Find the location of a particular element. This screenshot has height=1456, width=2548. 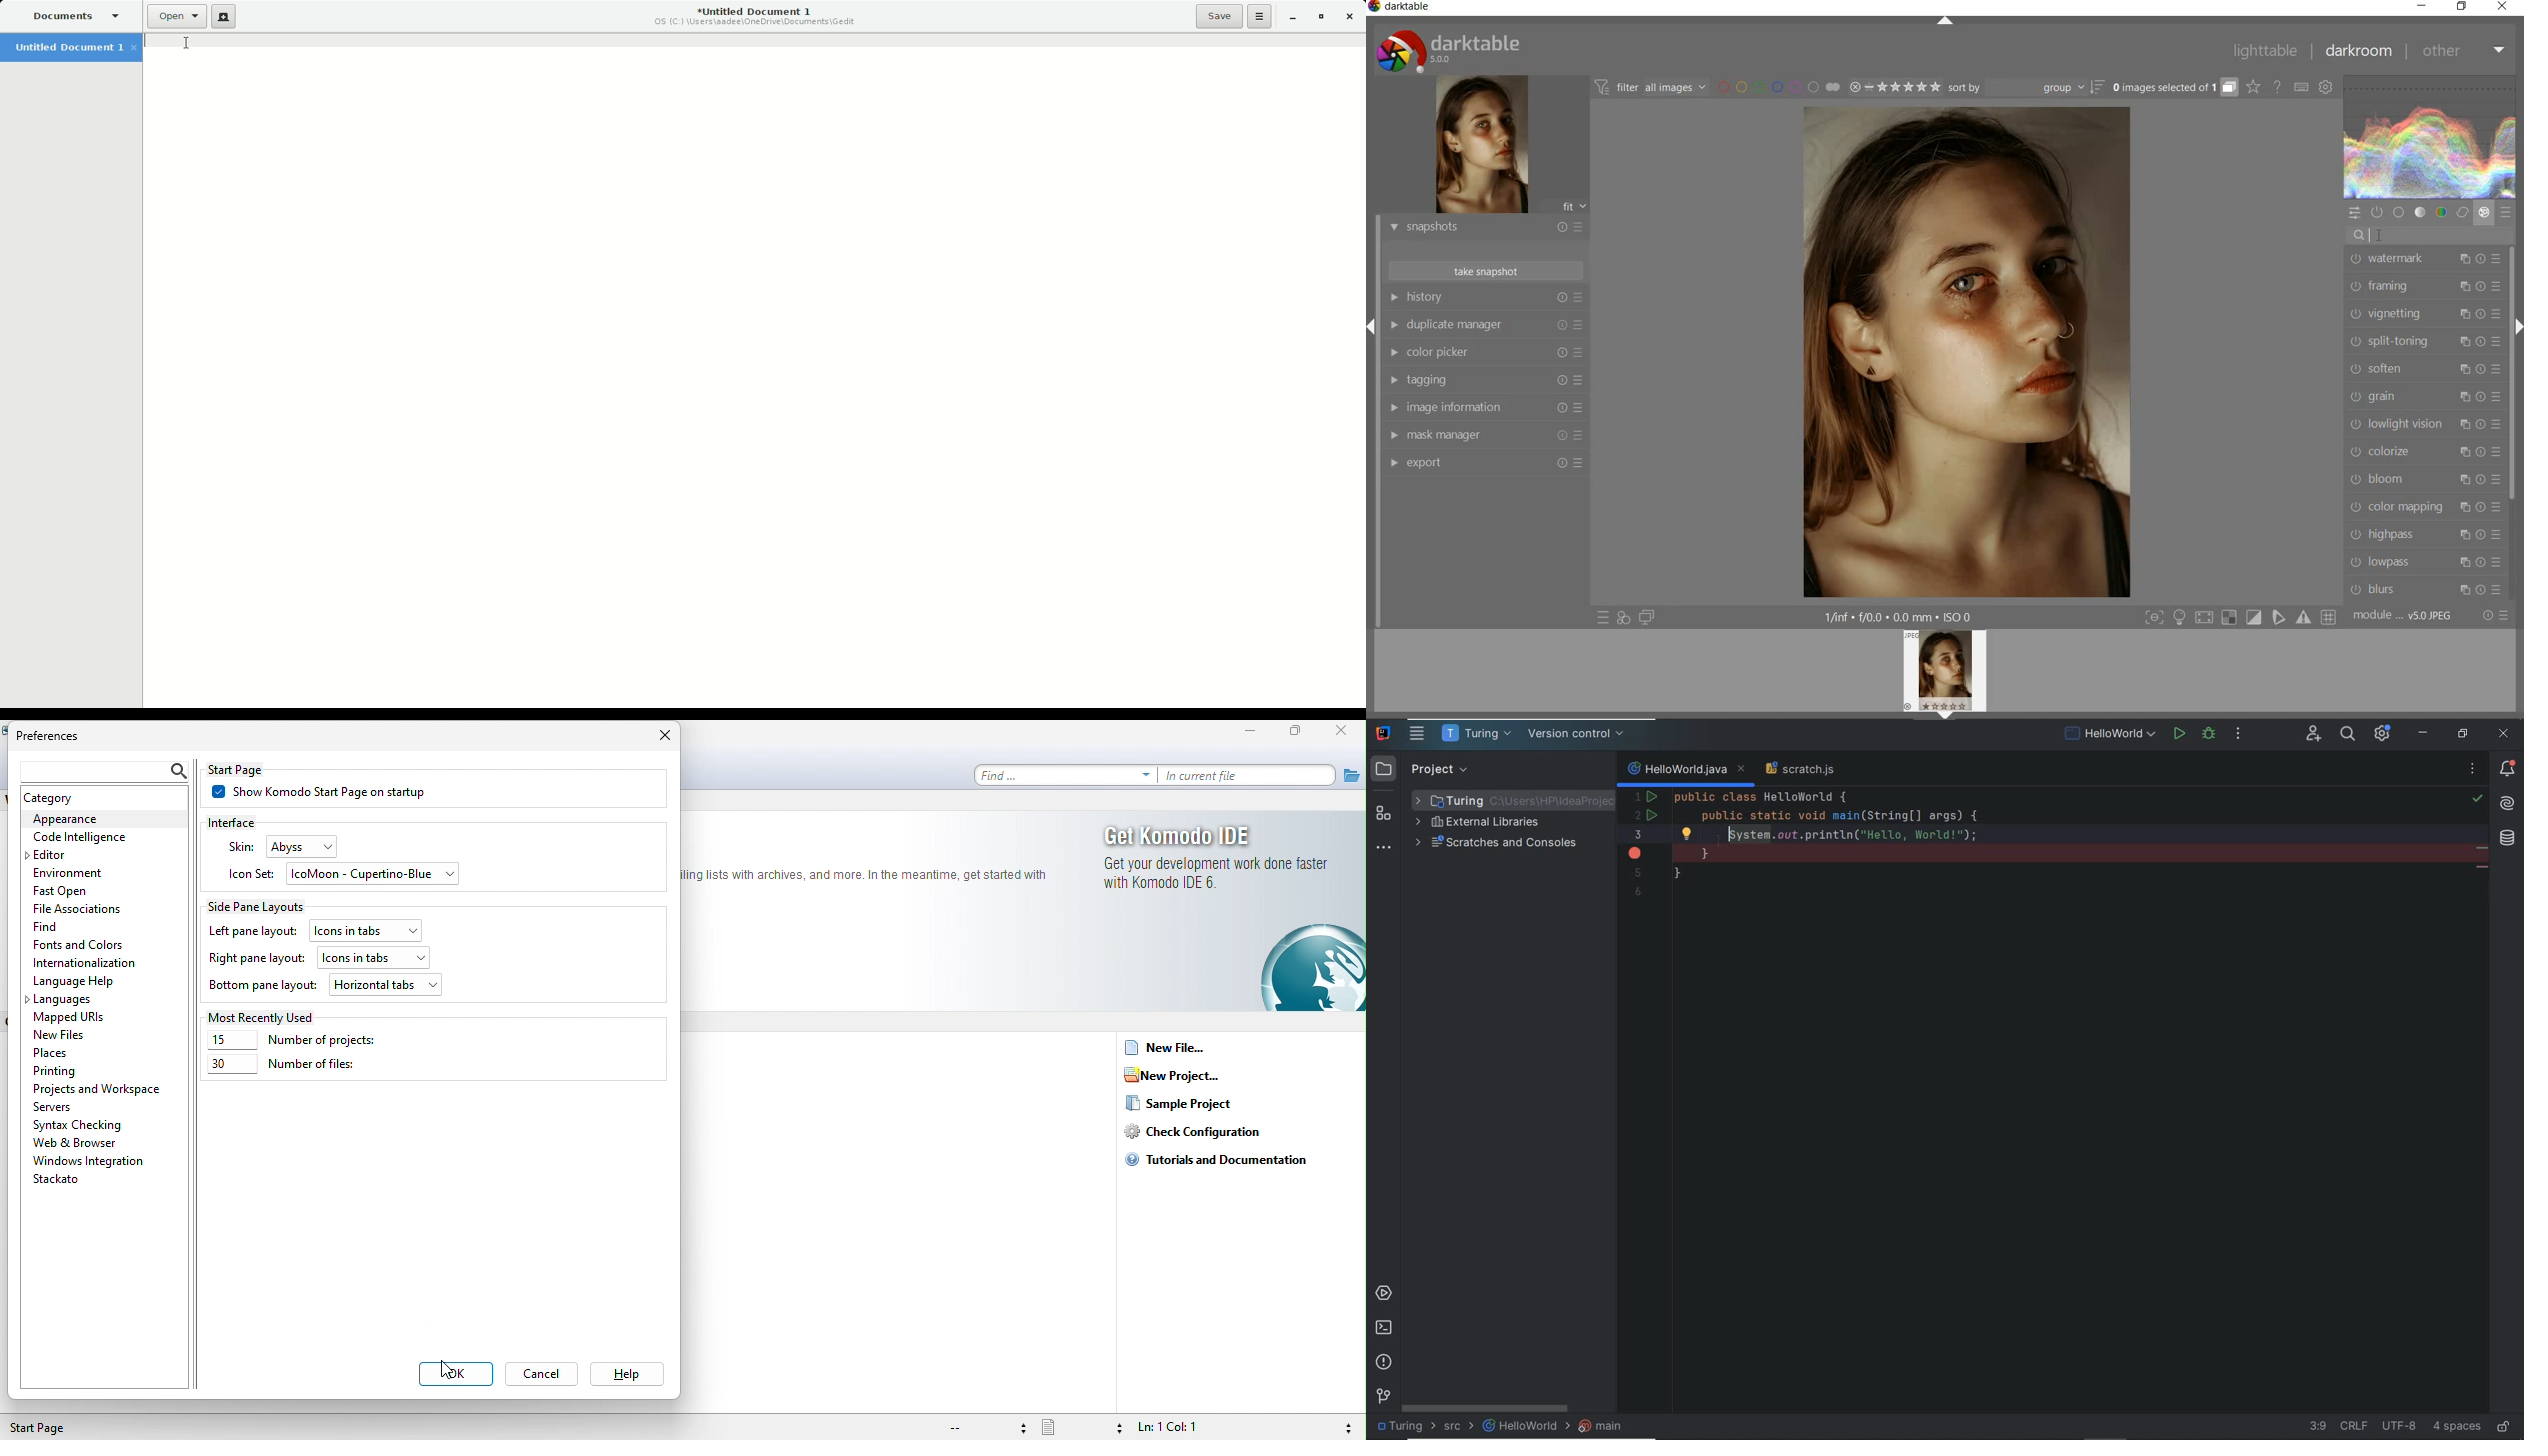

src is located at coordinates (1456, 1427).